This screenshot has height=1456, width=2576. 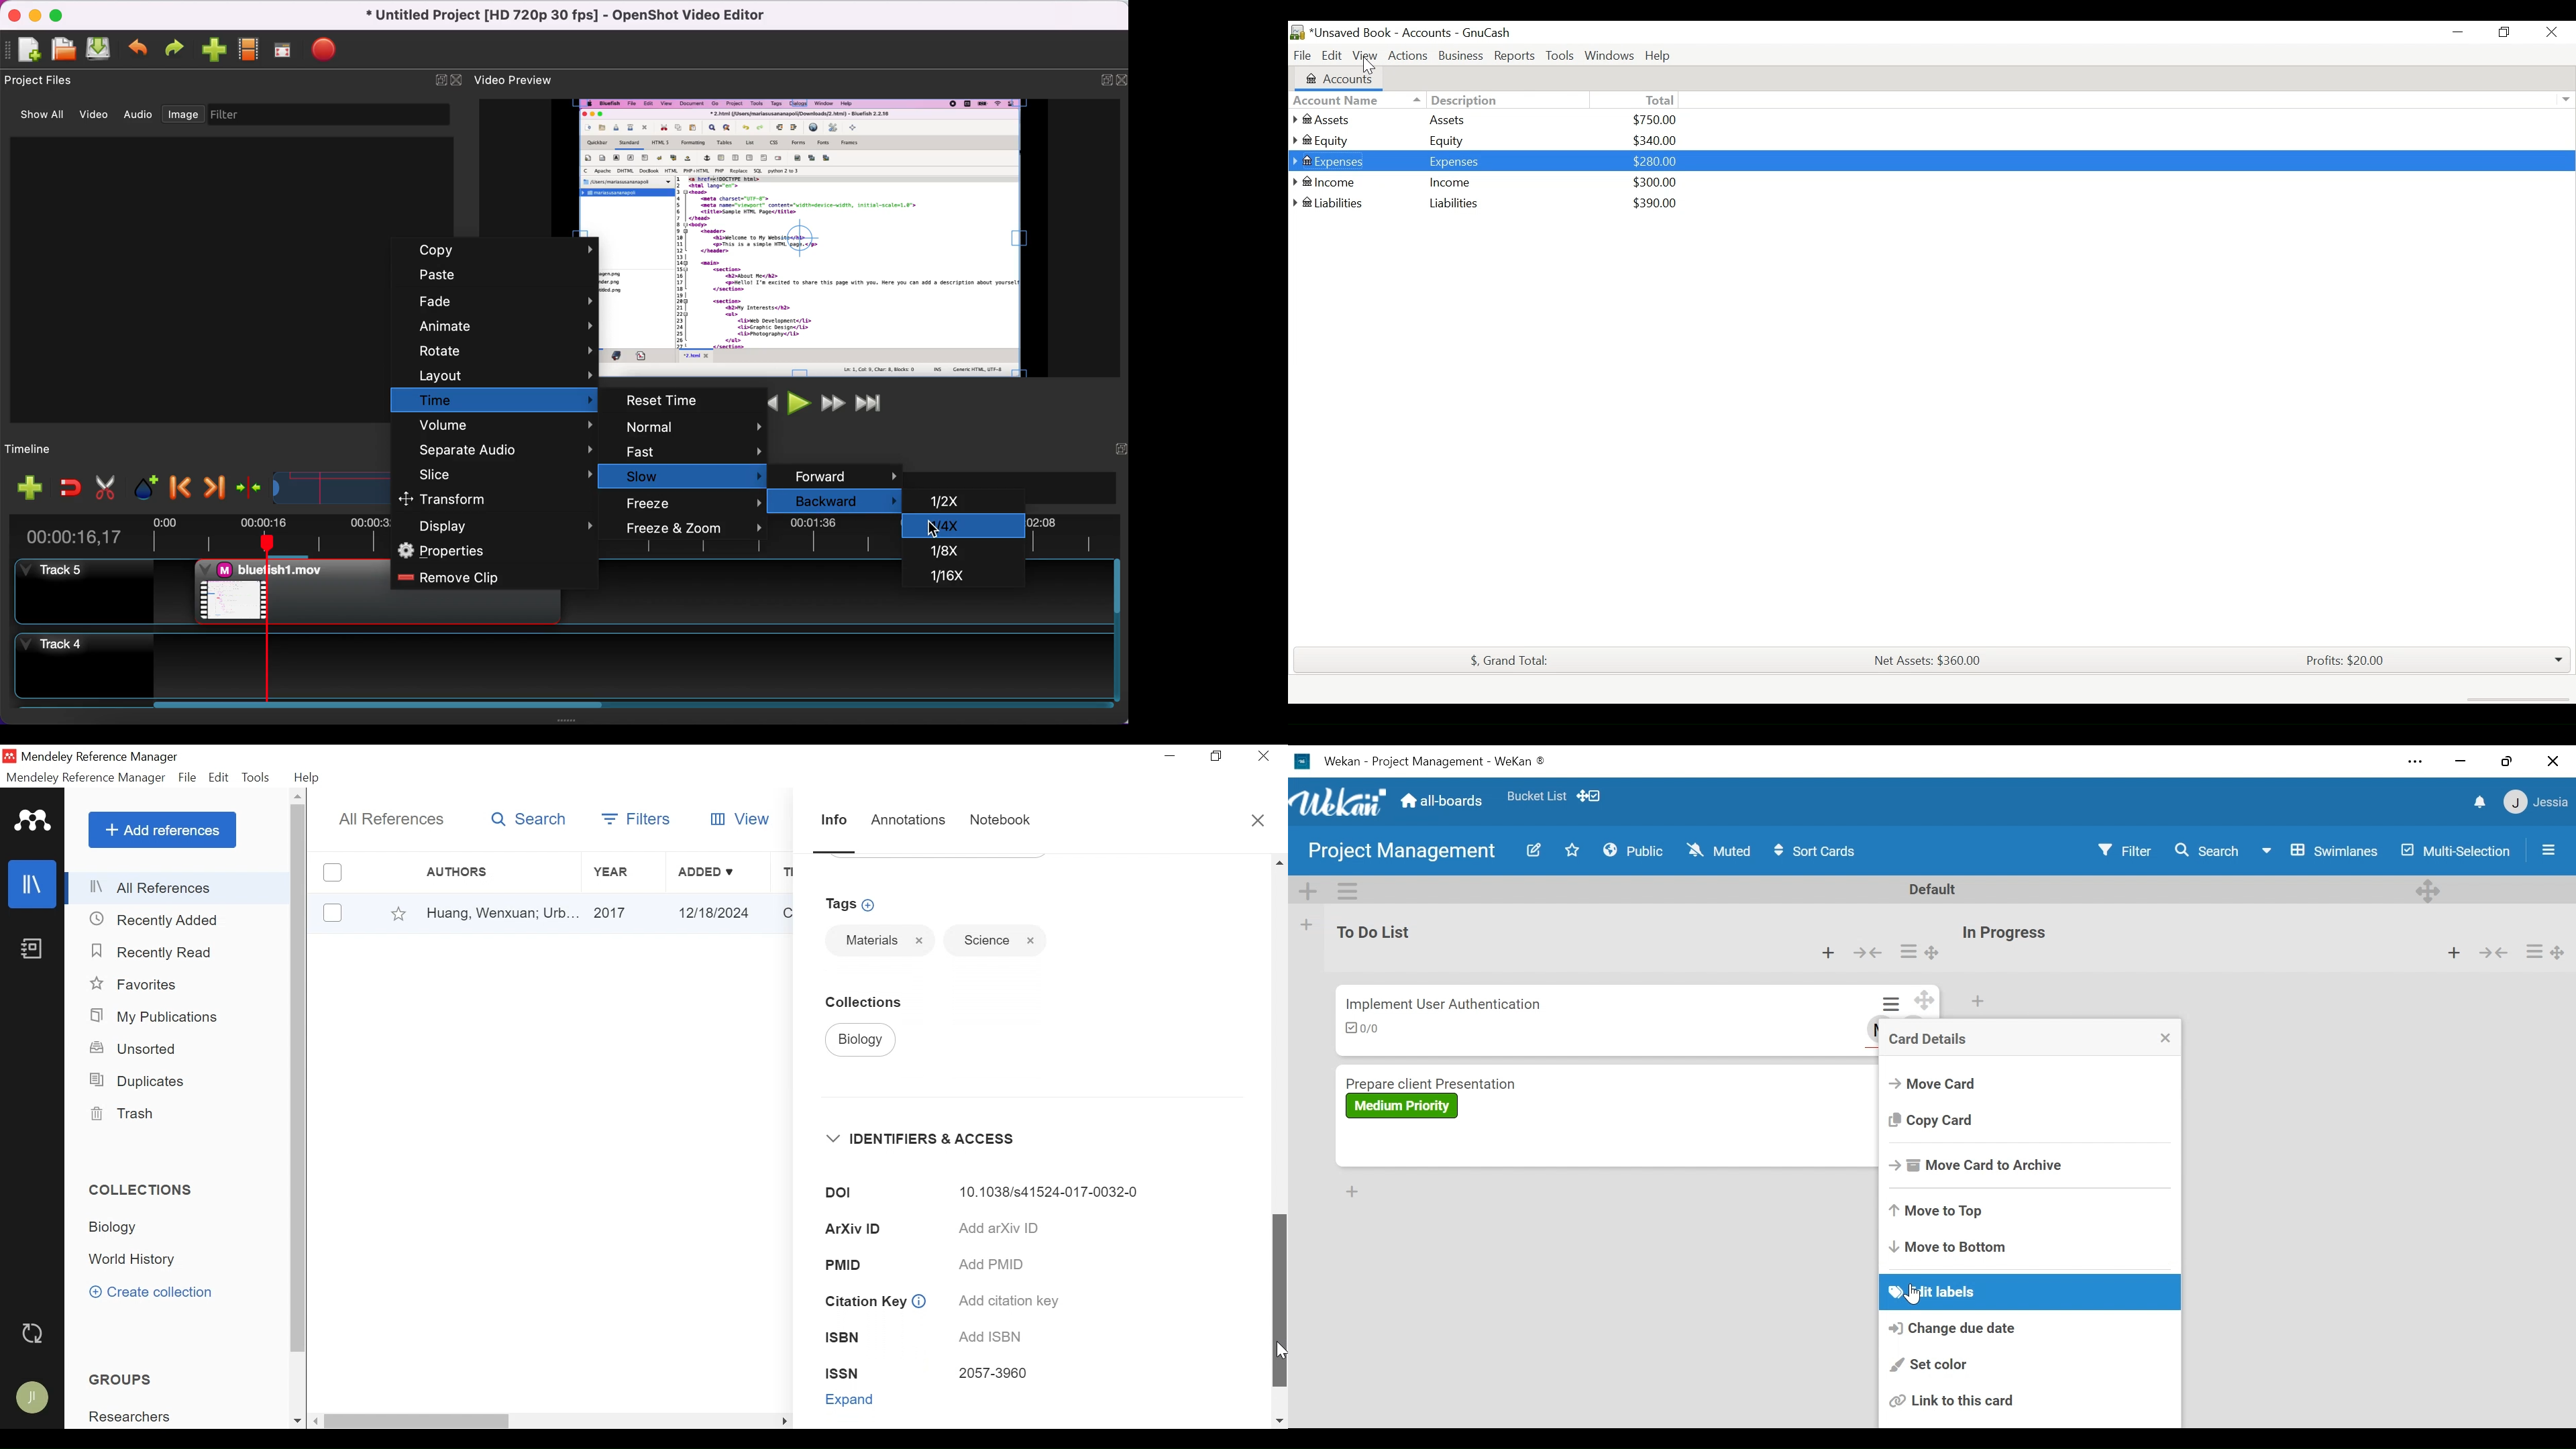 I want to click on Card actions, so click(x=1894, y=1005).